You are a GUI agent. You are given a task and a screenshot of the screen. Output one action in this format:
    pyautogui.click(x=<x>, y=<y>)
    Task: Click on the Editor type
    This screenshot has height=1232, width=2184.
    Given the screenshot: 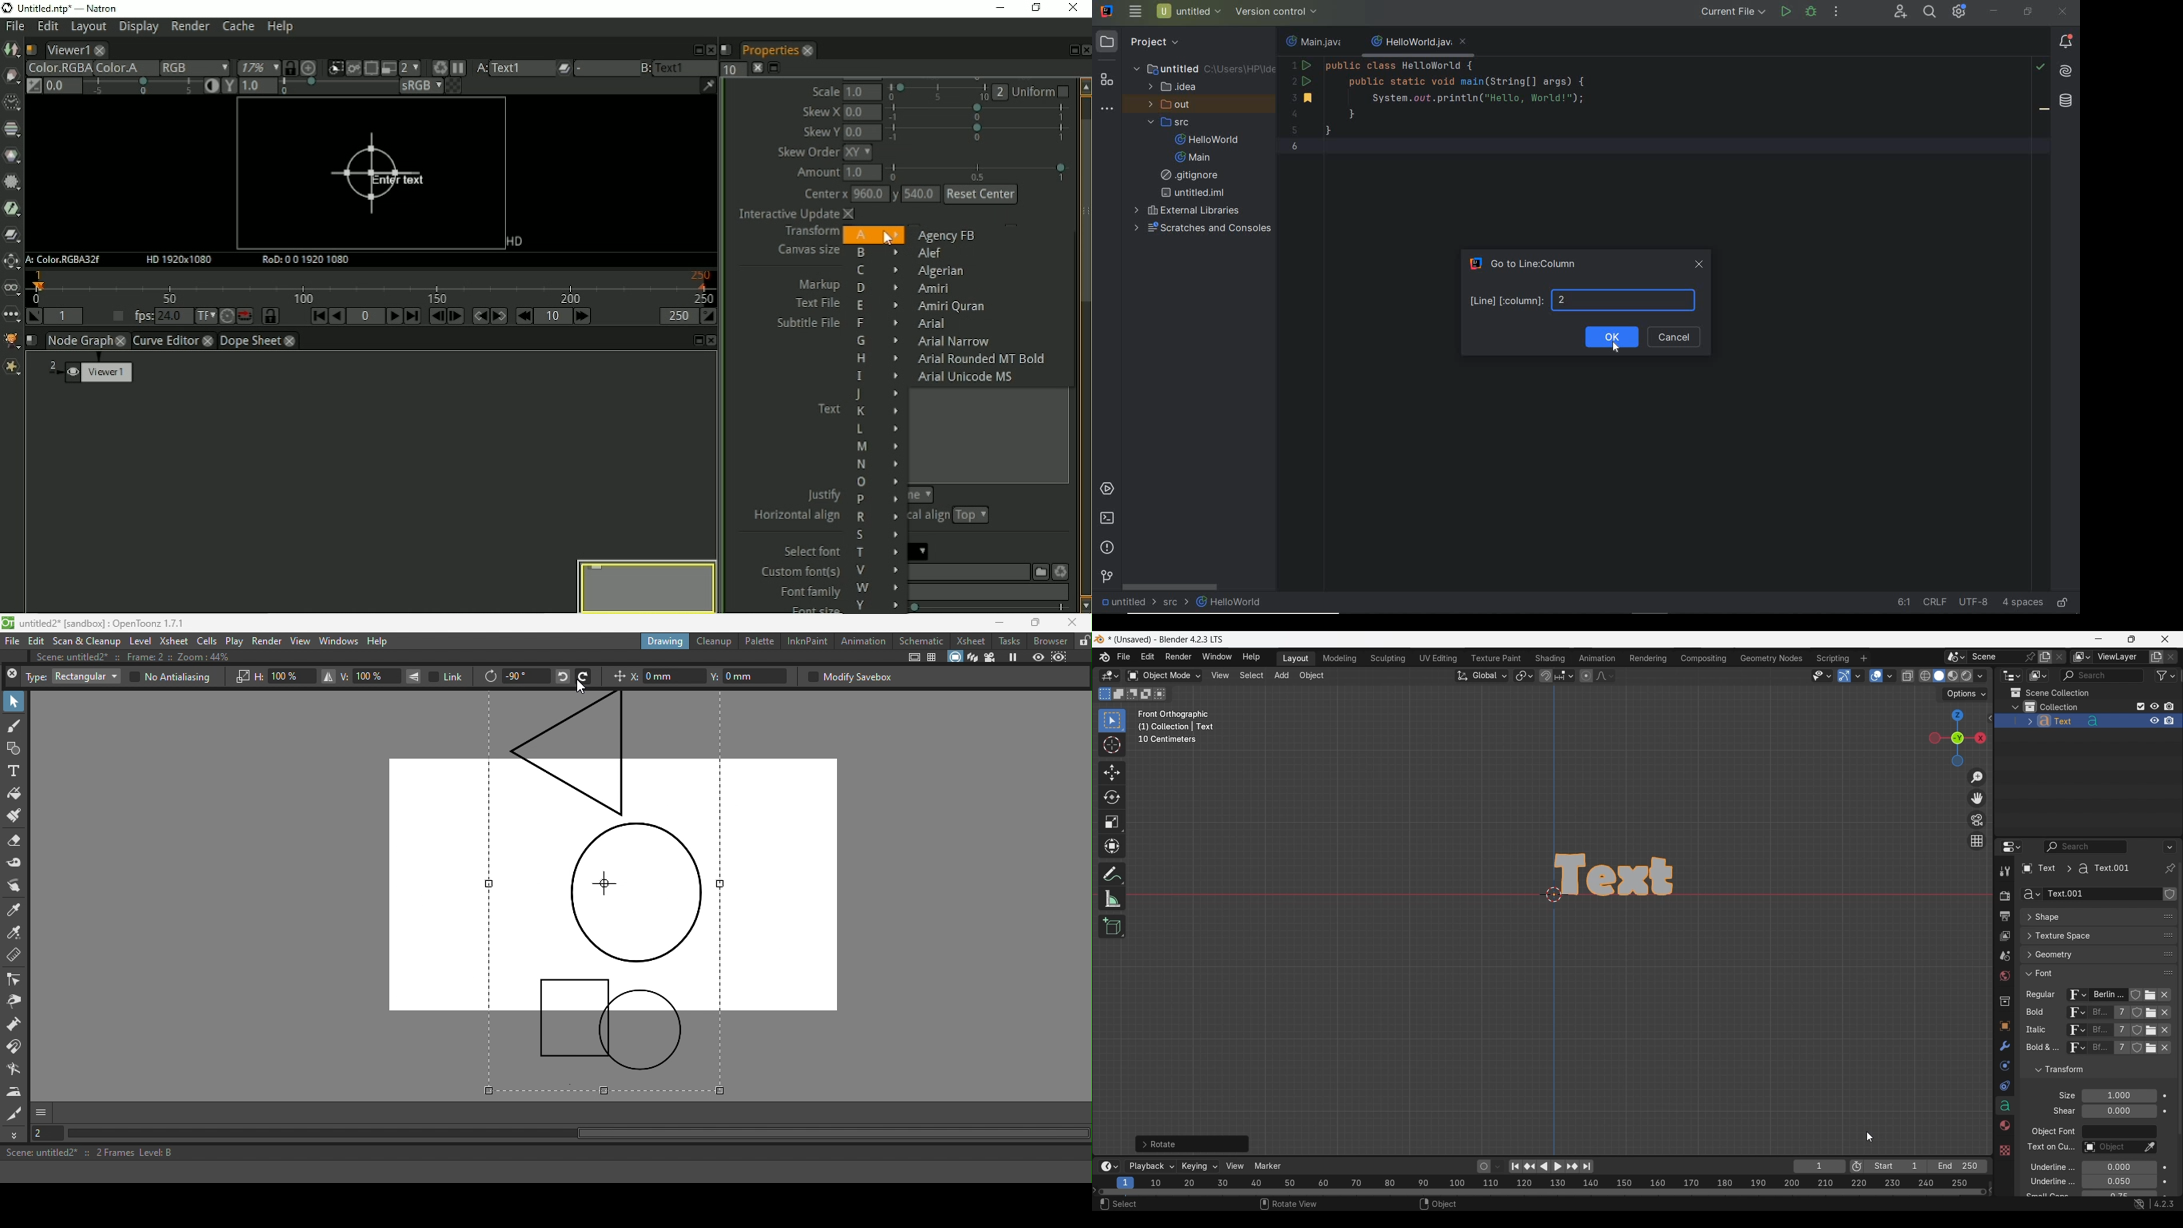 What is the action you would take?
    pyautogui.click(x=2012, y=847)
    